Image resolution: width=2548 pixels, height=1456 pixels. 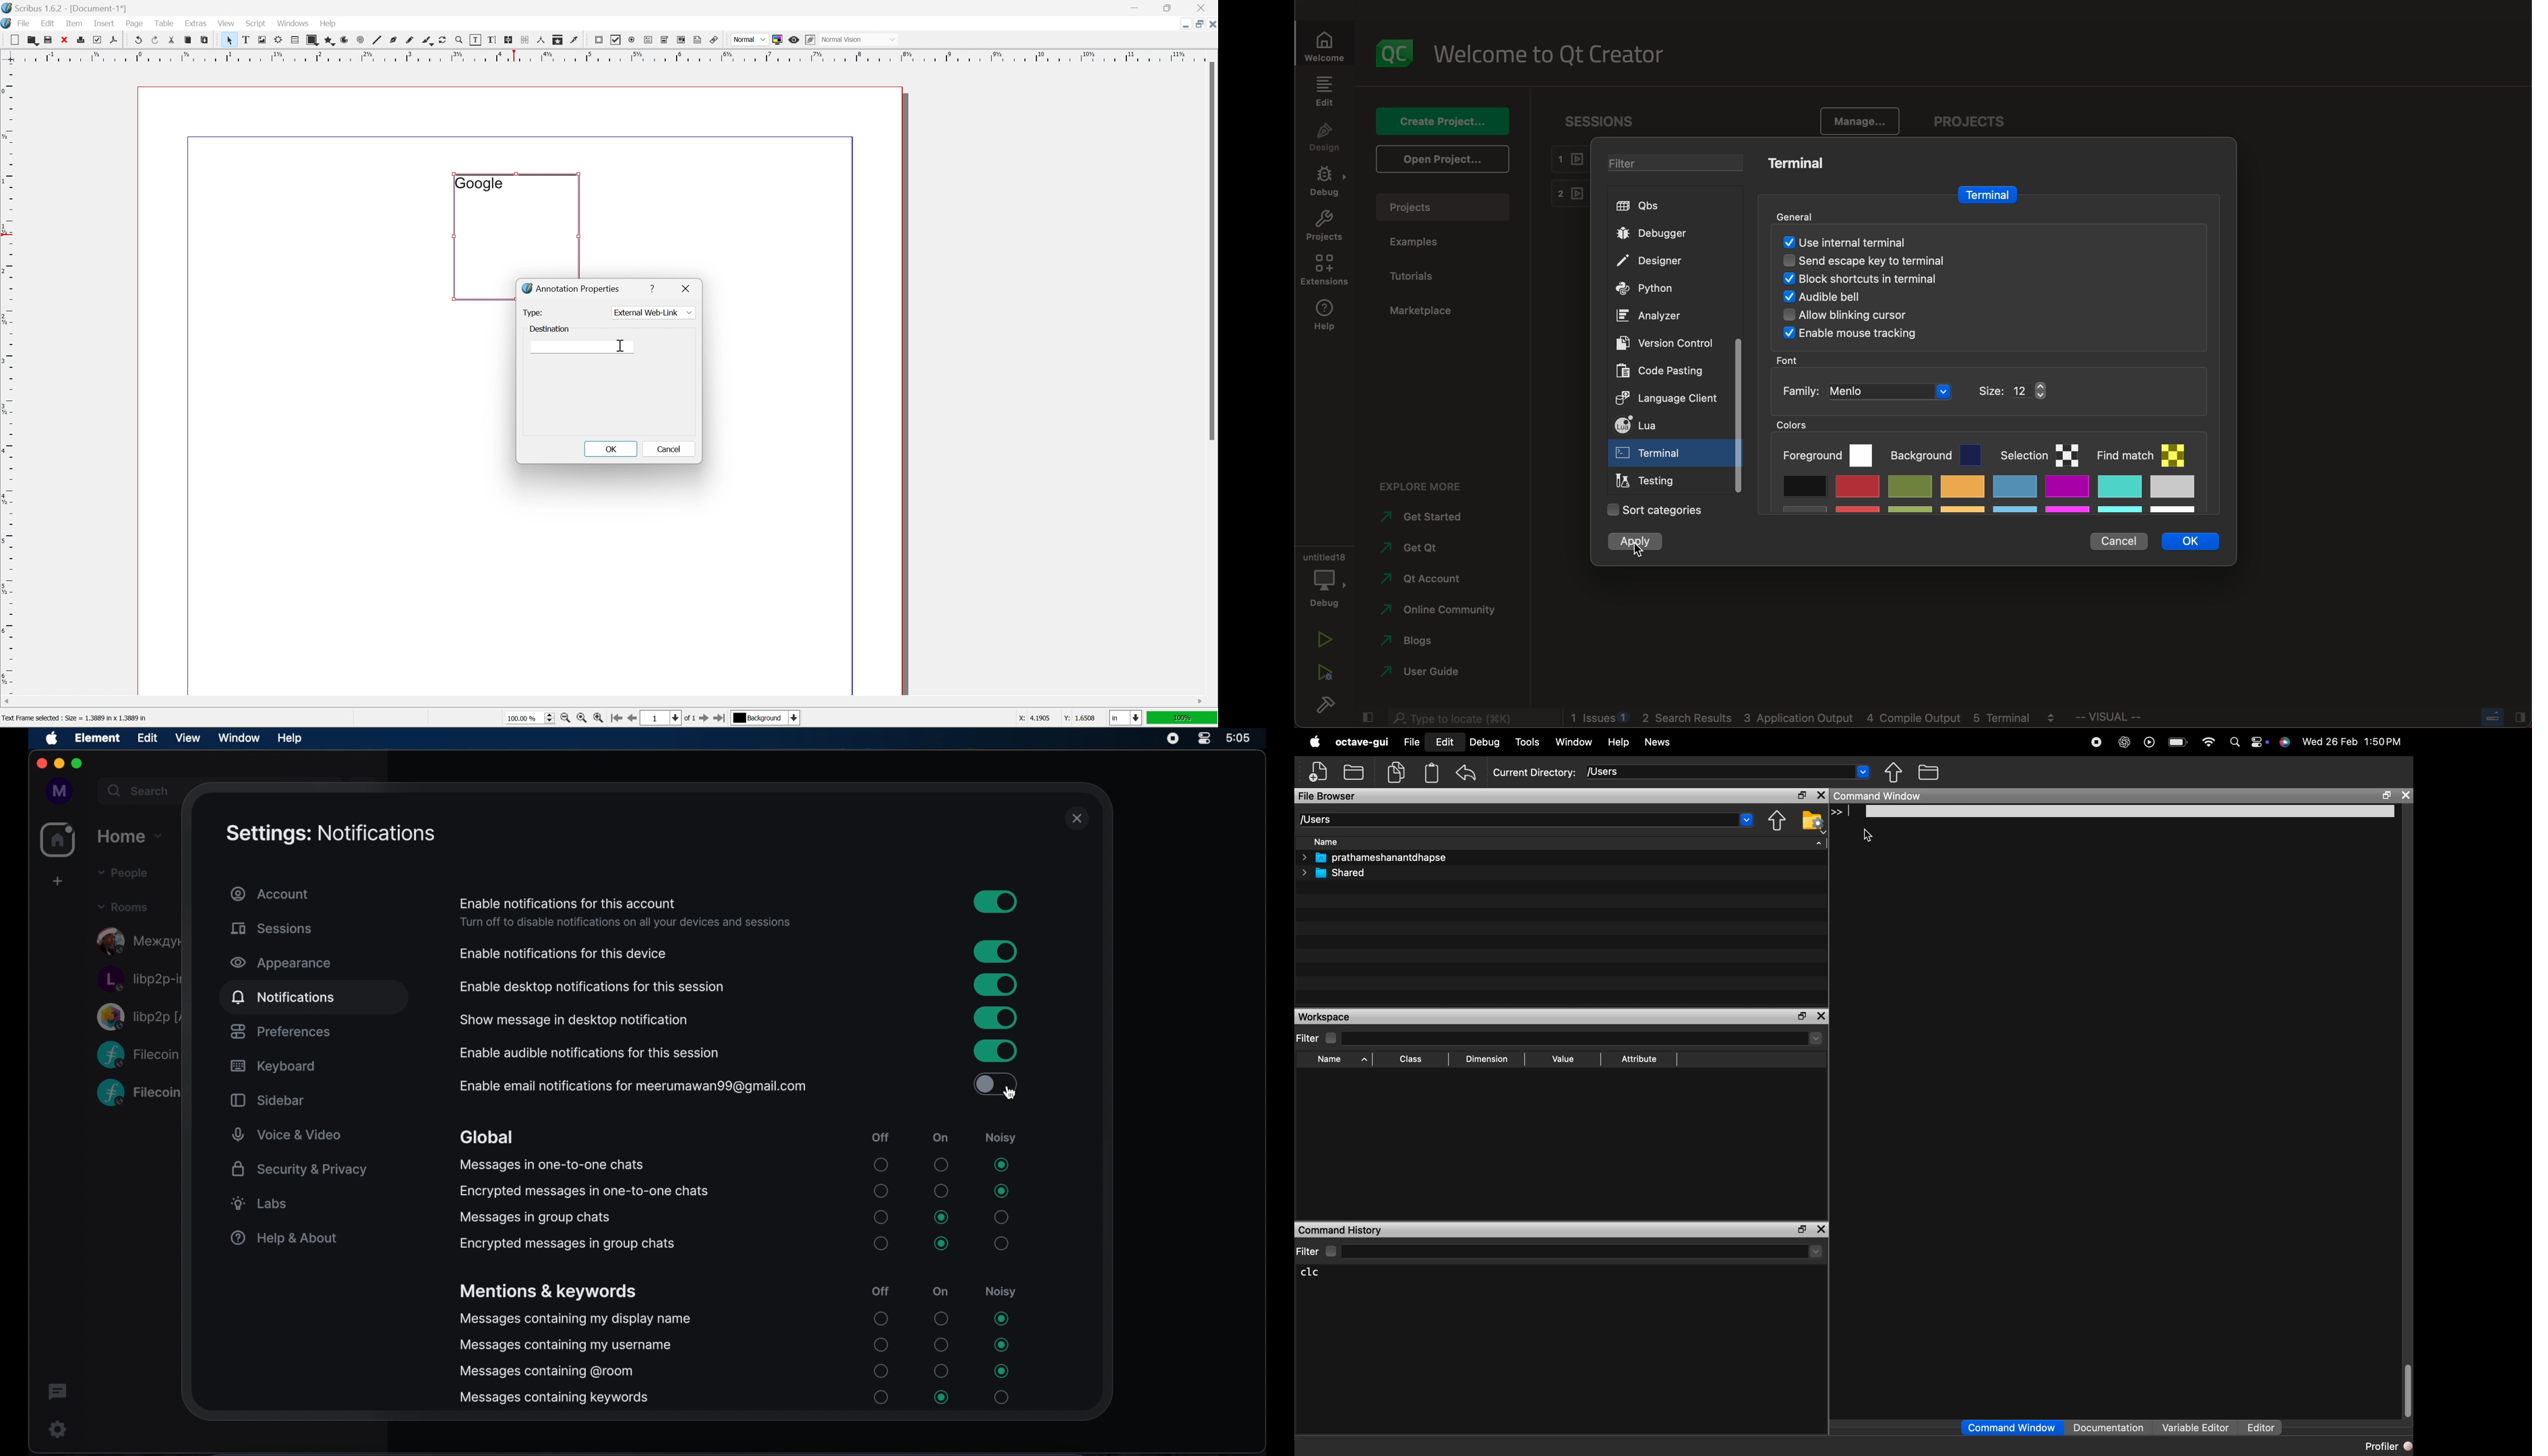 What do you see at coordinates (591, 1054) in the screenshot?
I see `enable audible notifications for this session` at bounding box center [591, 1054].